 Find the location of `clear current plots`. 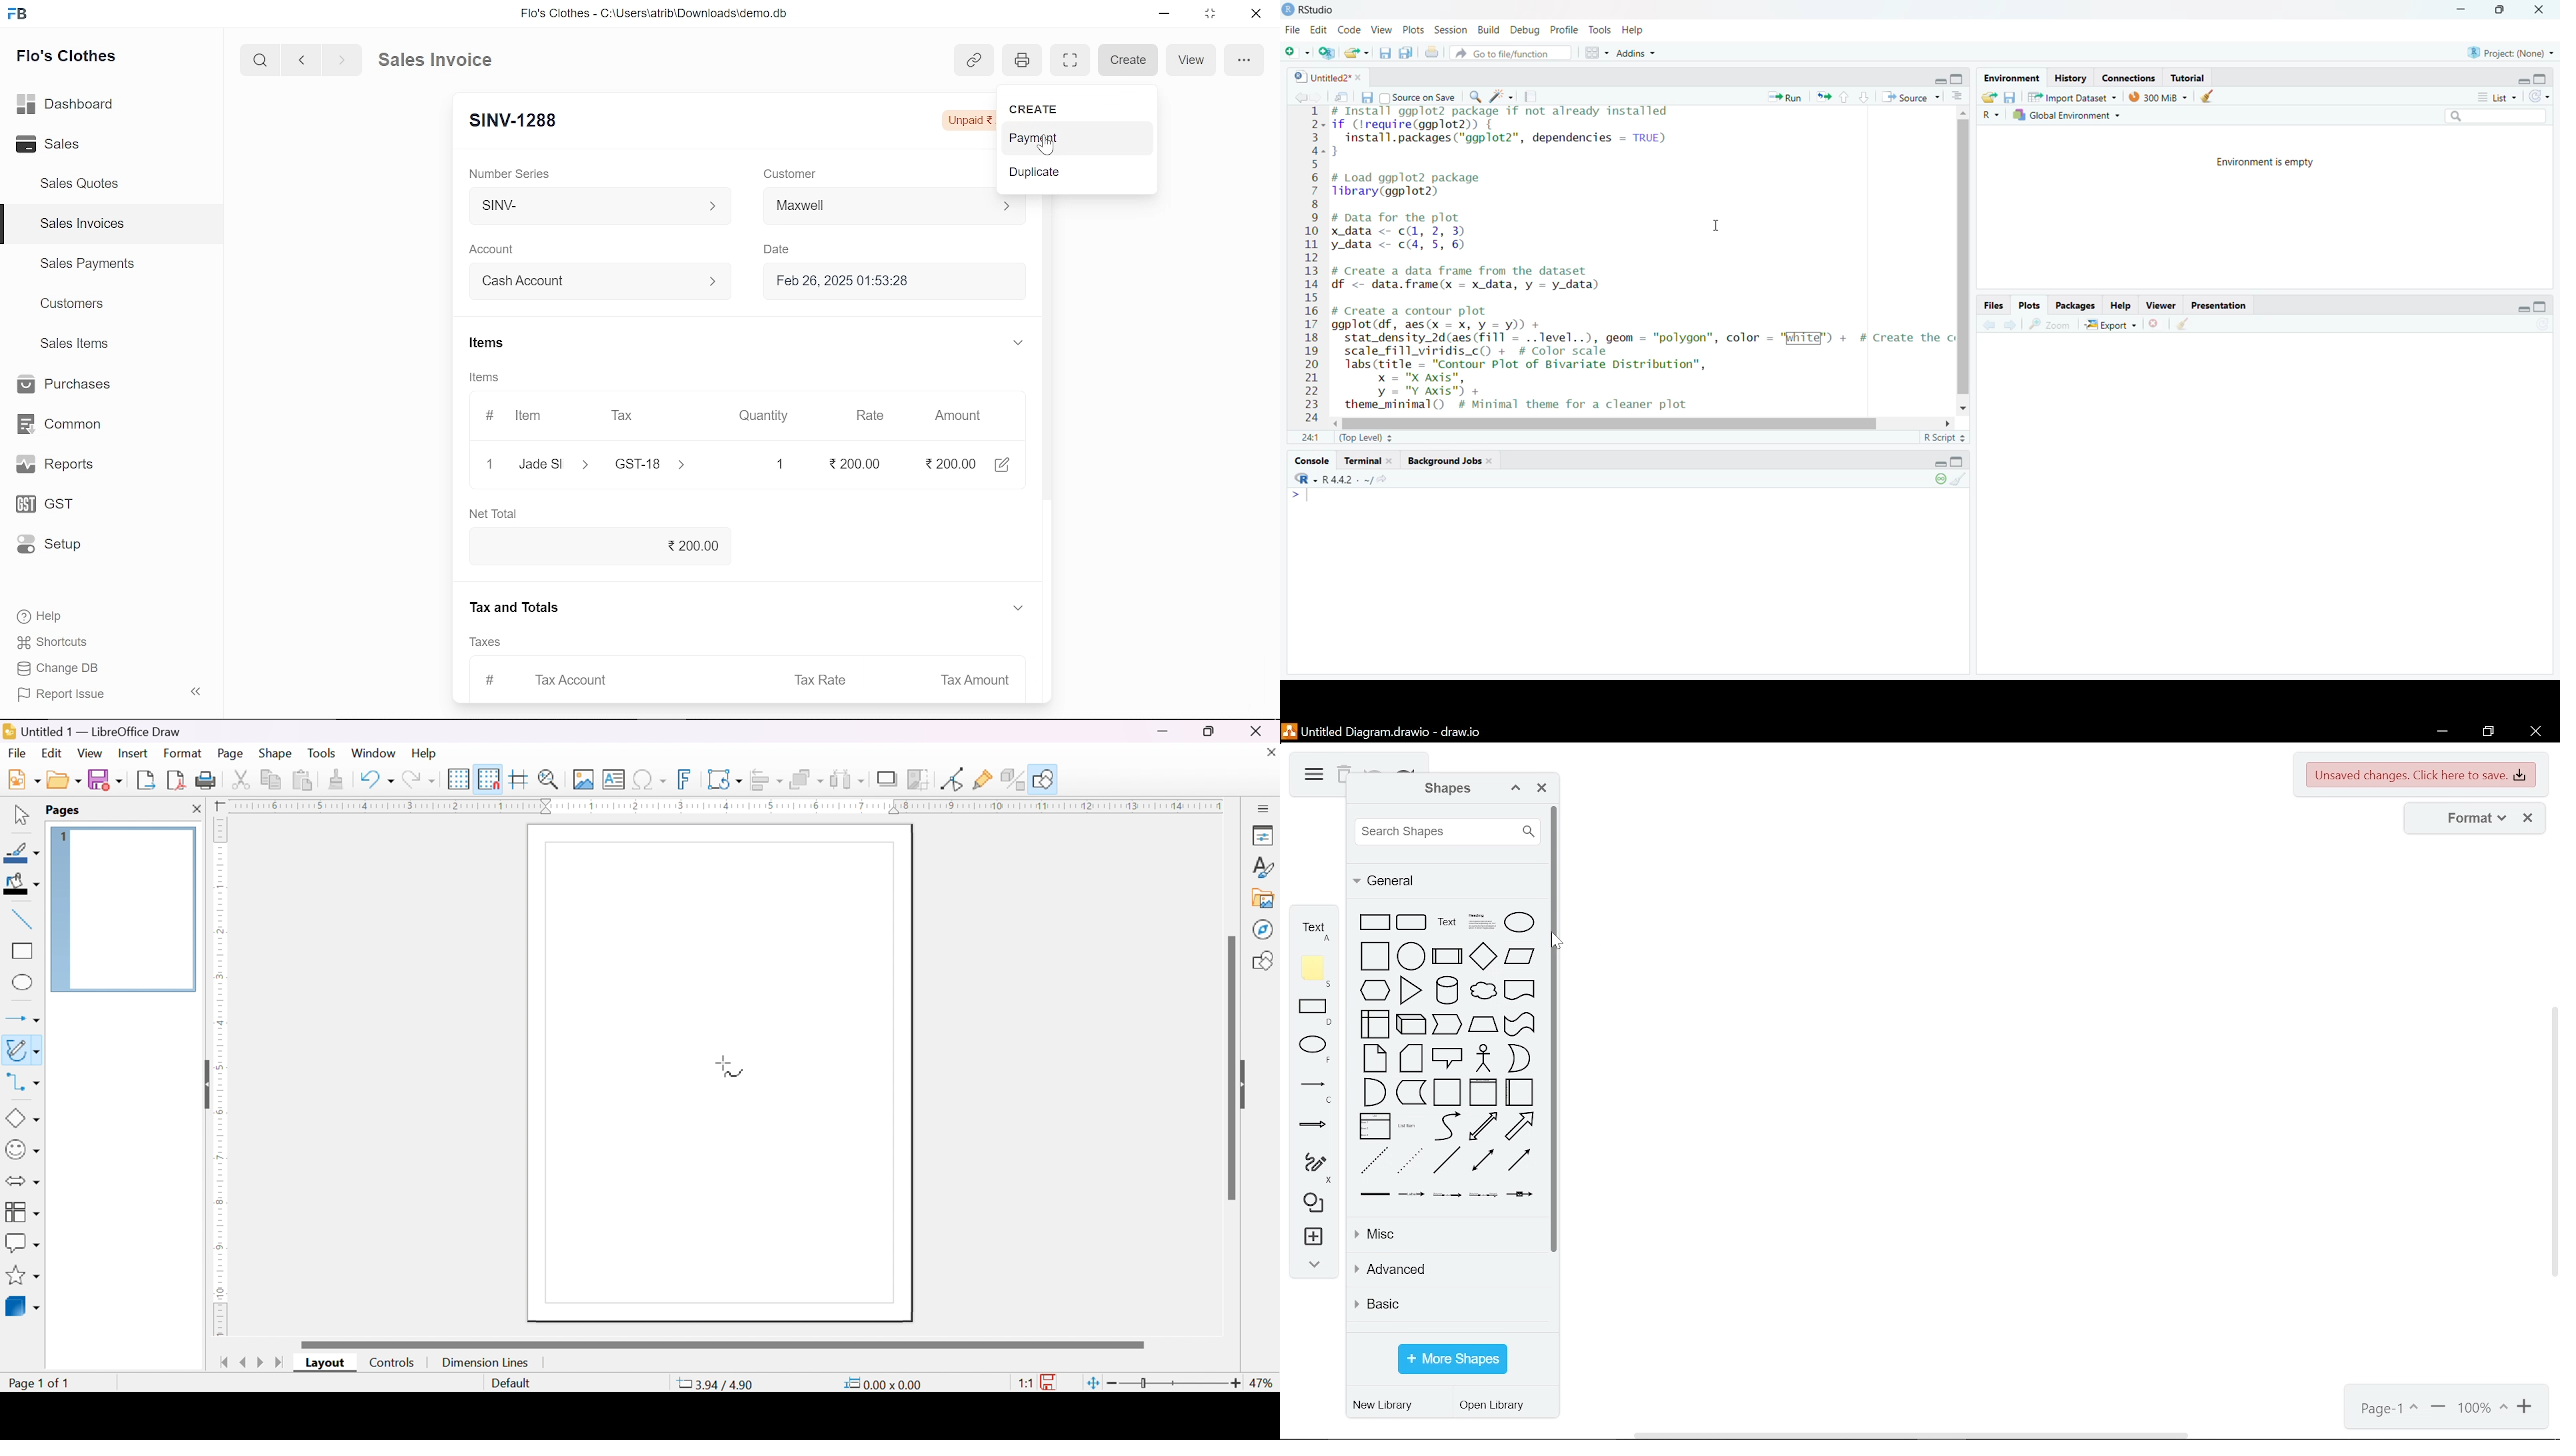

clear current plots is located at coordinates (2154, 324).